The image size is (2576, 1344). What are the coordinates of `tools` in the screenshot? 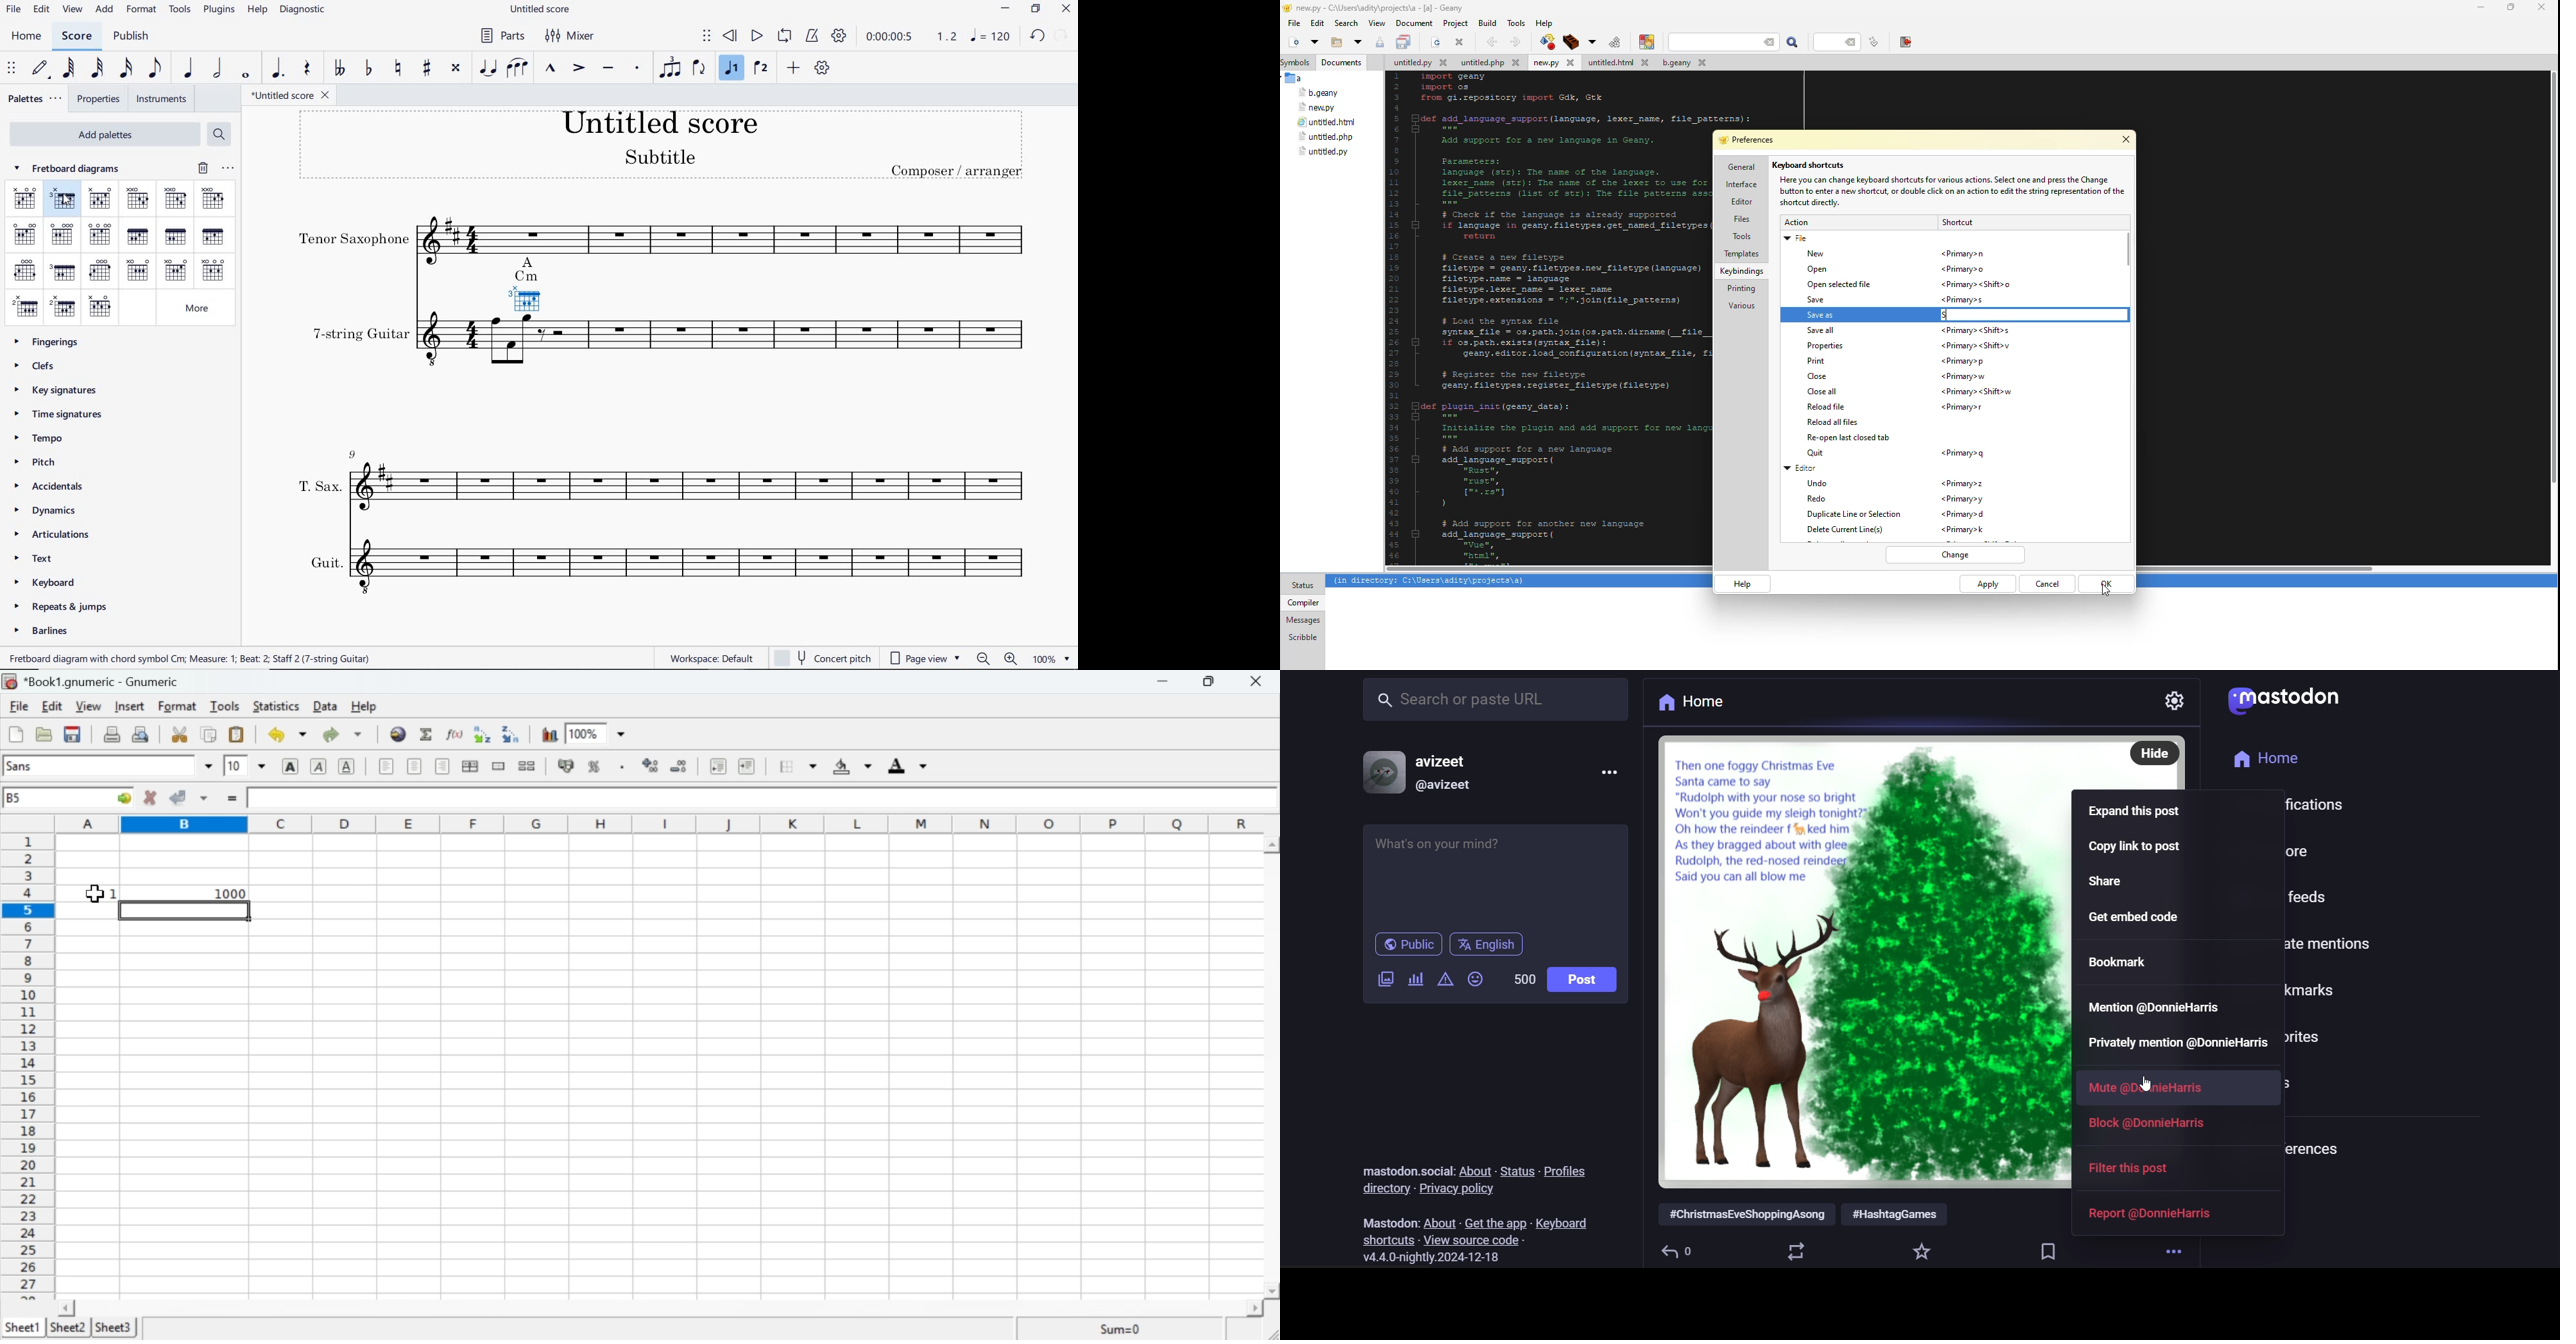 It's located at (1742, 236).